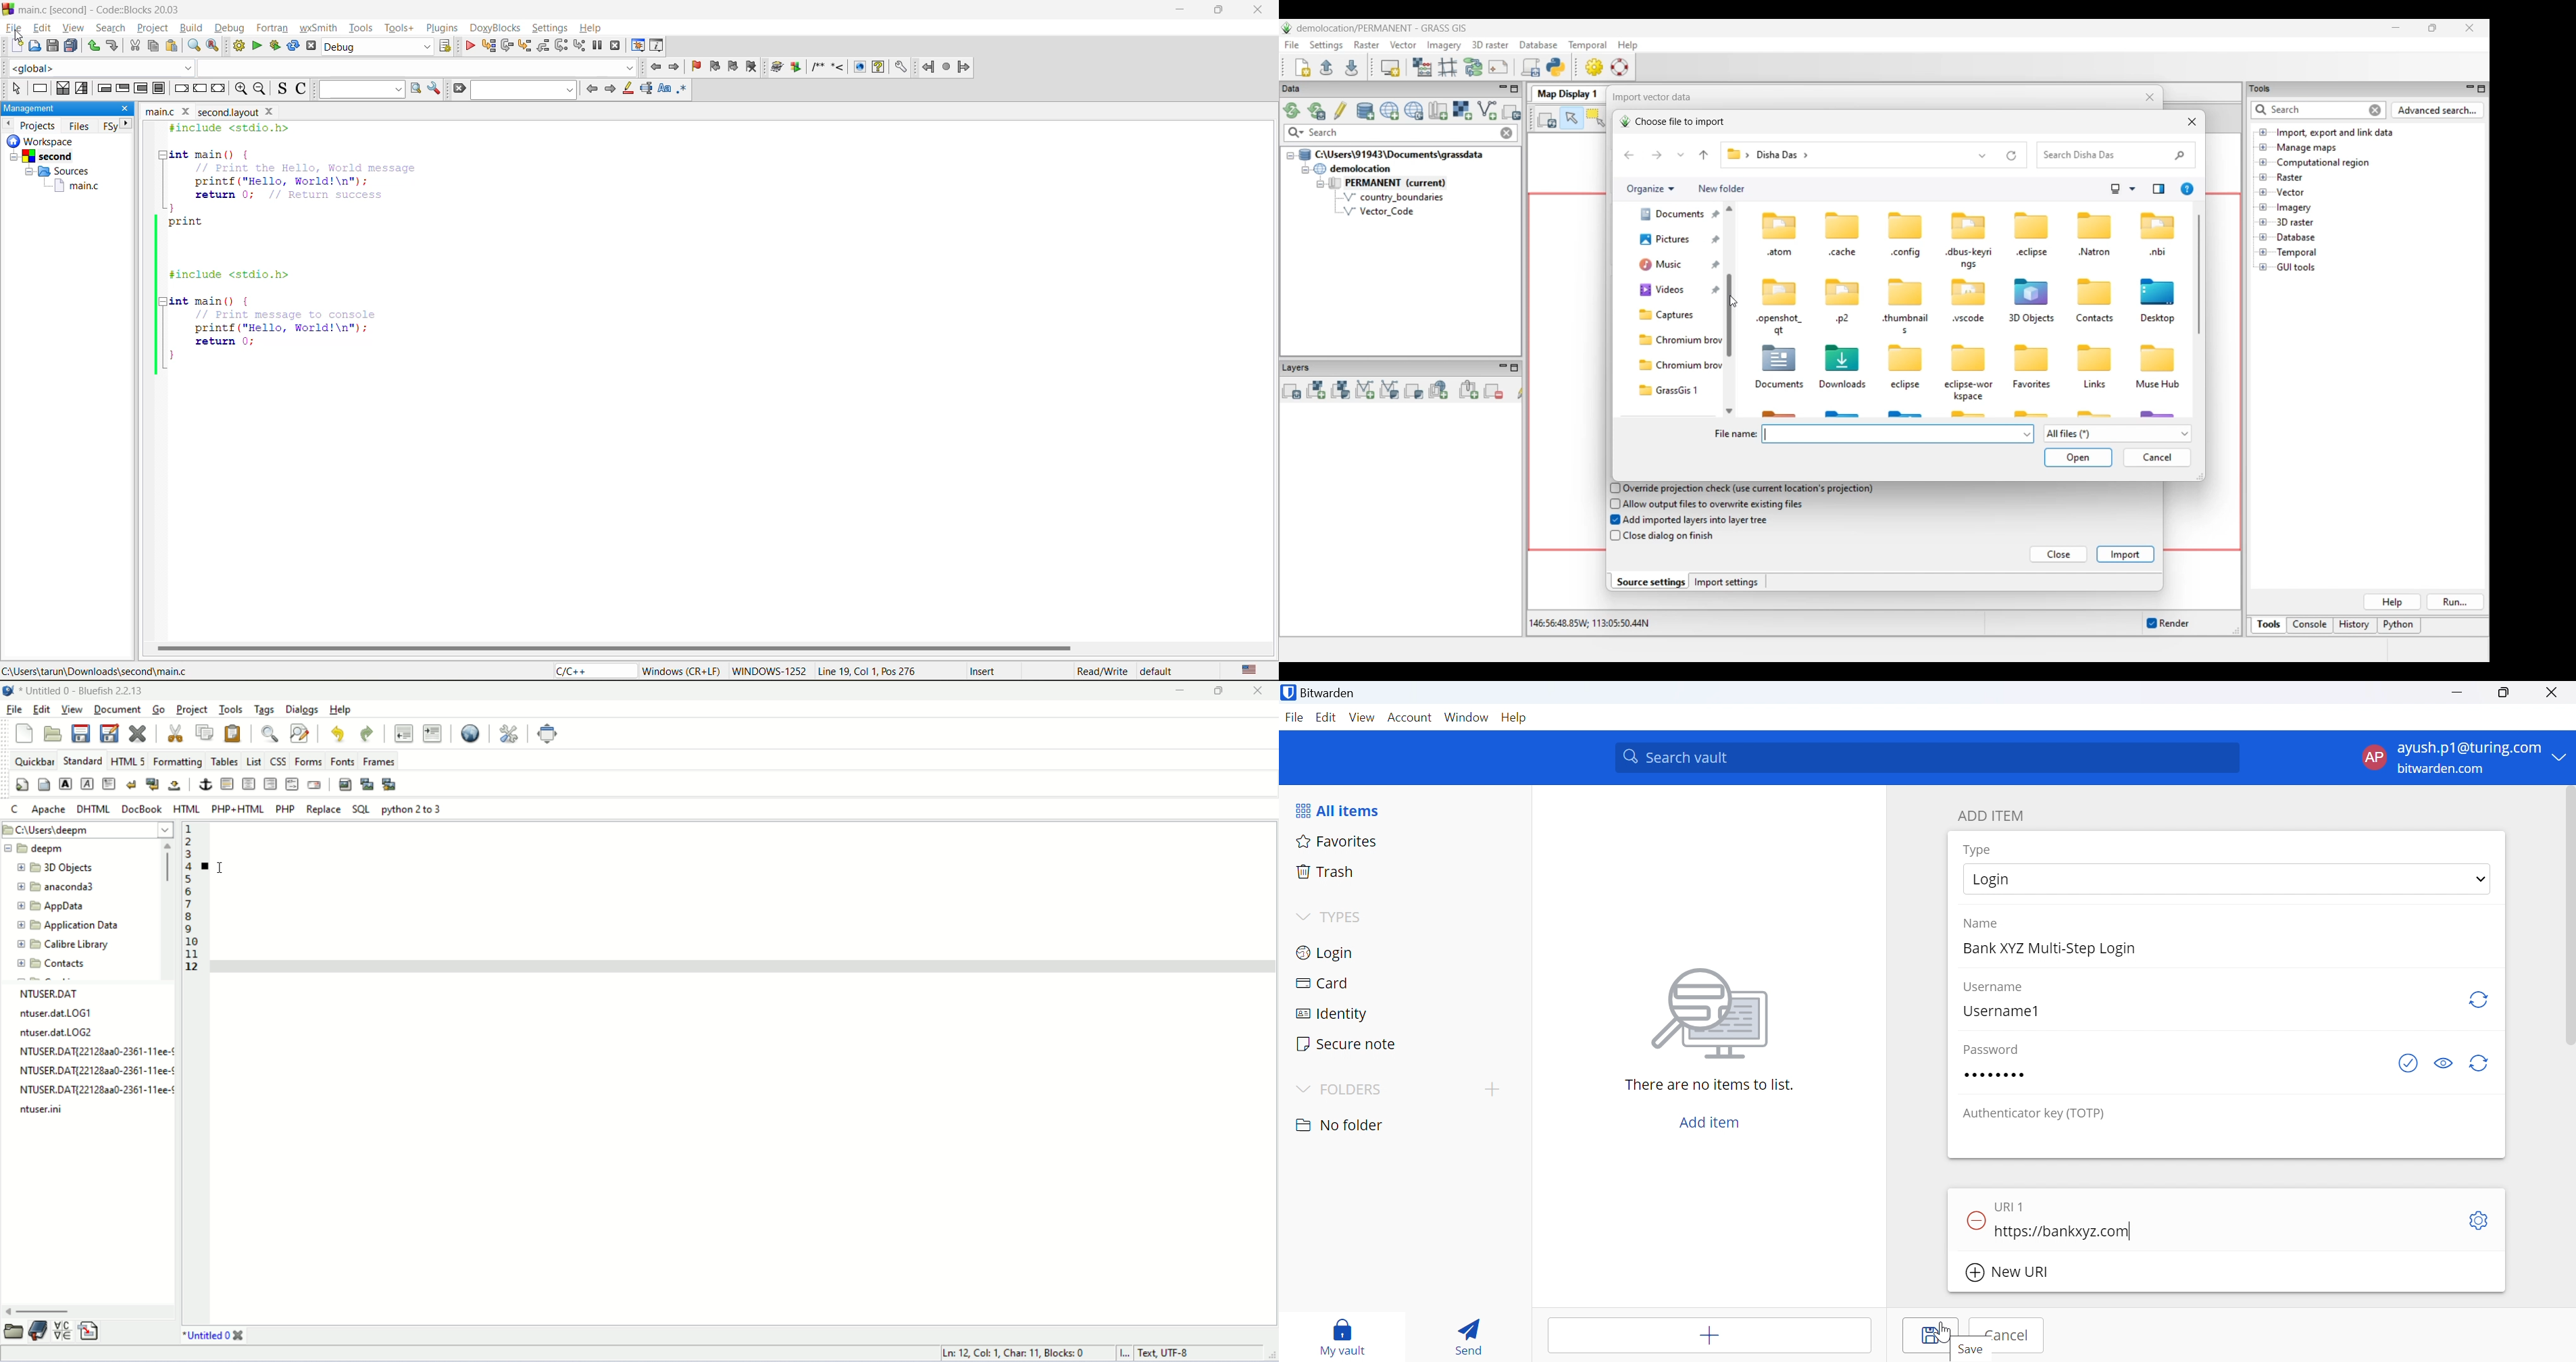 Image resolution: width=2576 pixels, height=1372 pixels. I want to click on redo, so click(115, 47).